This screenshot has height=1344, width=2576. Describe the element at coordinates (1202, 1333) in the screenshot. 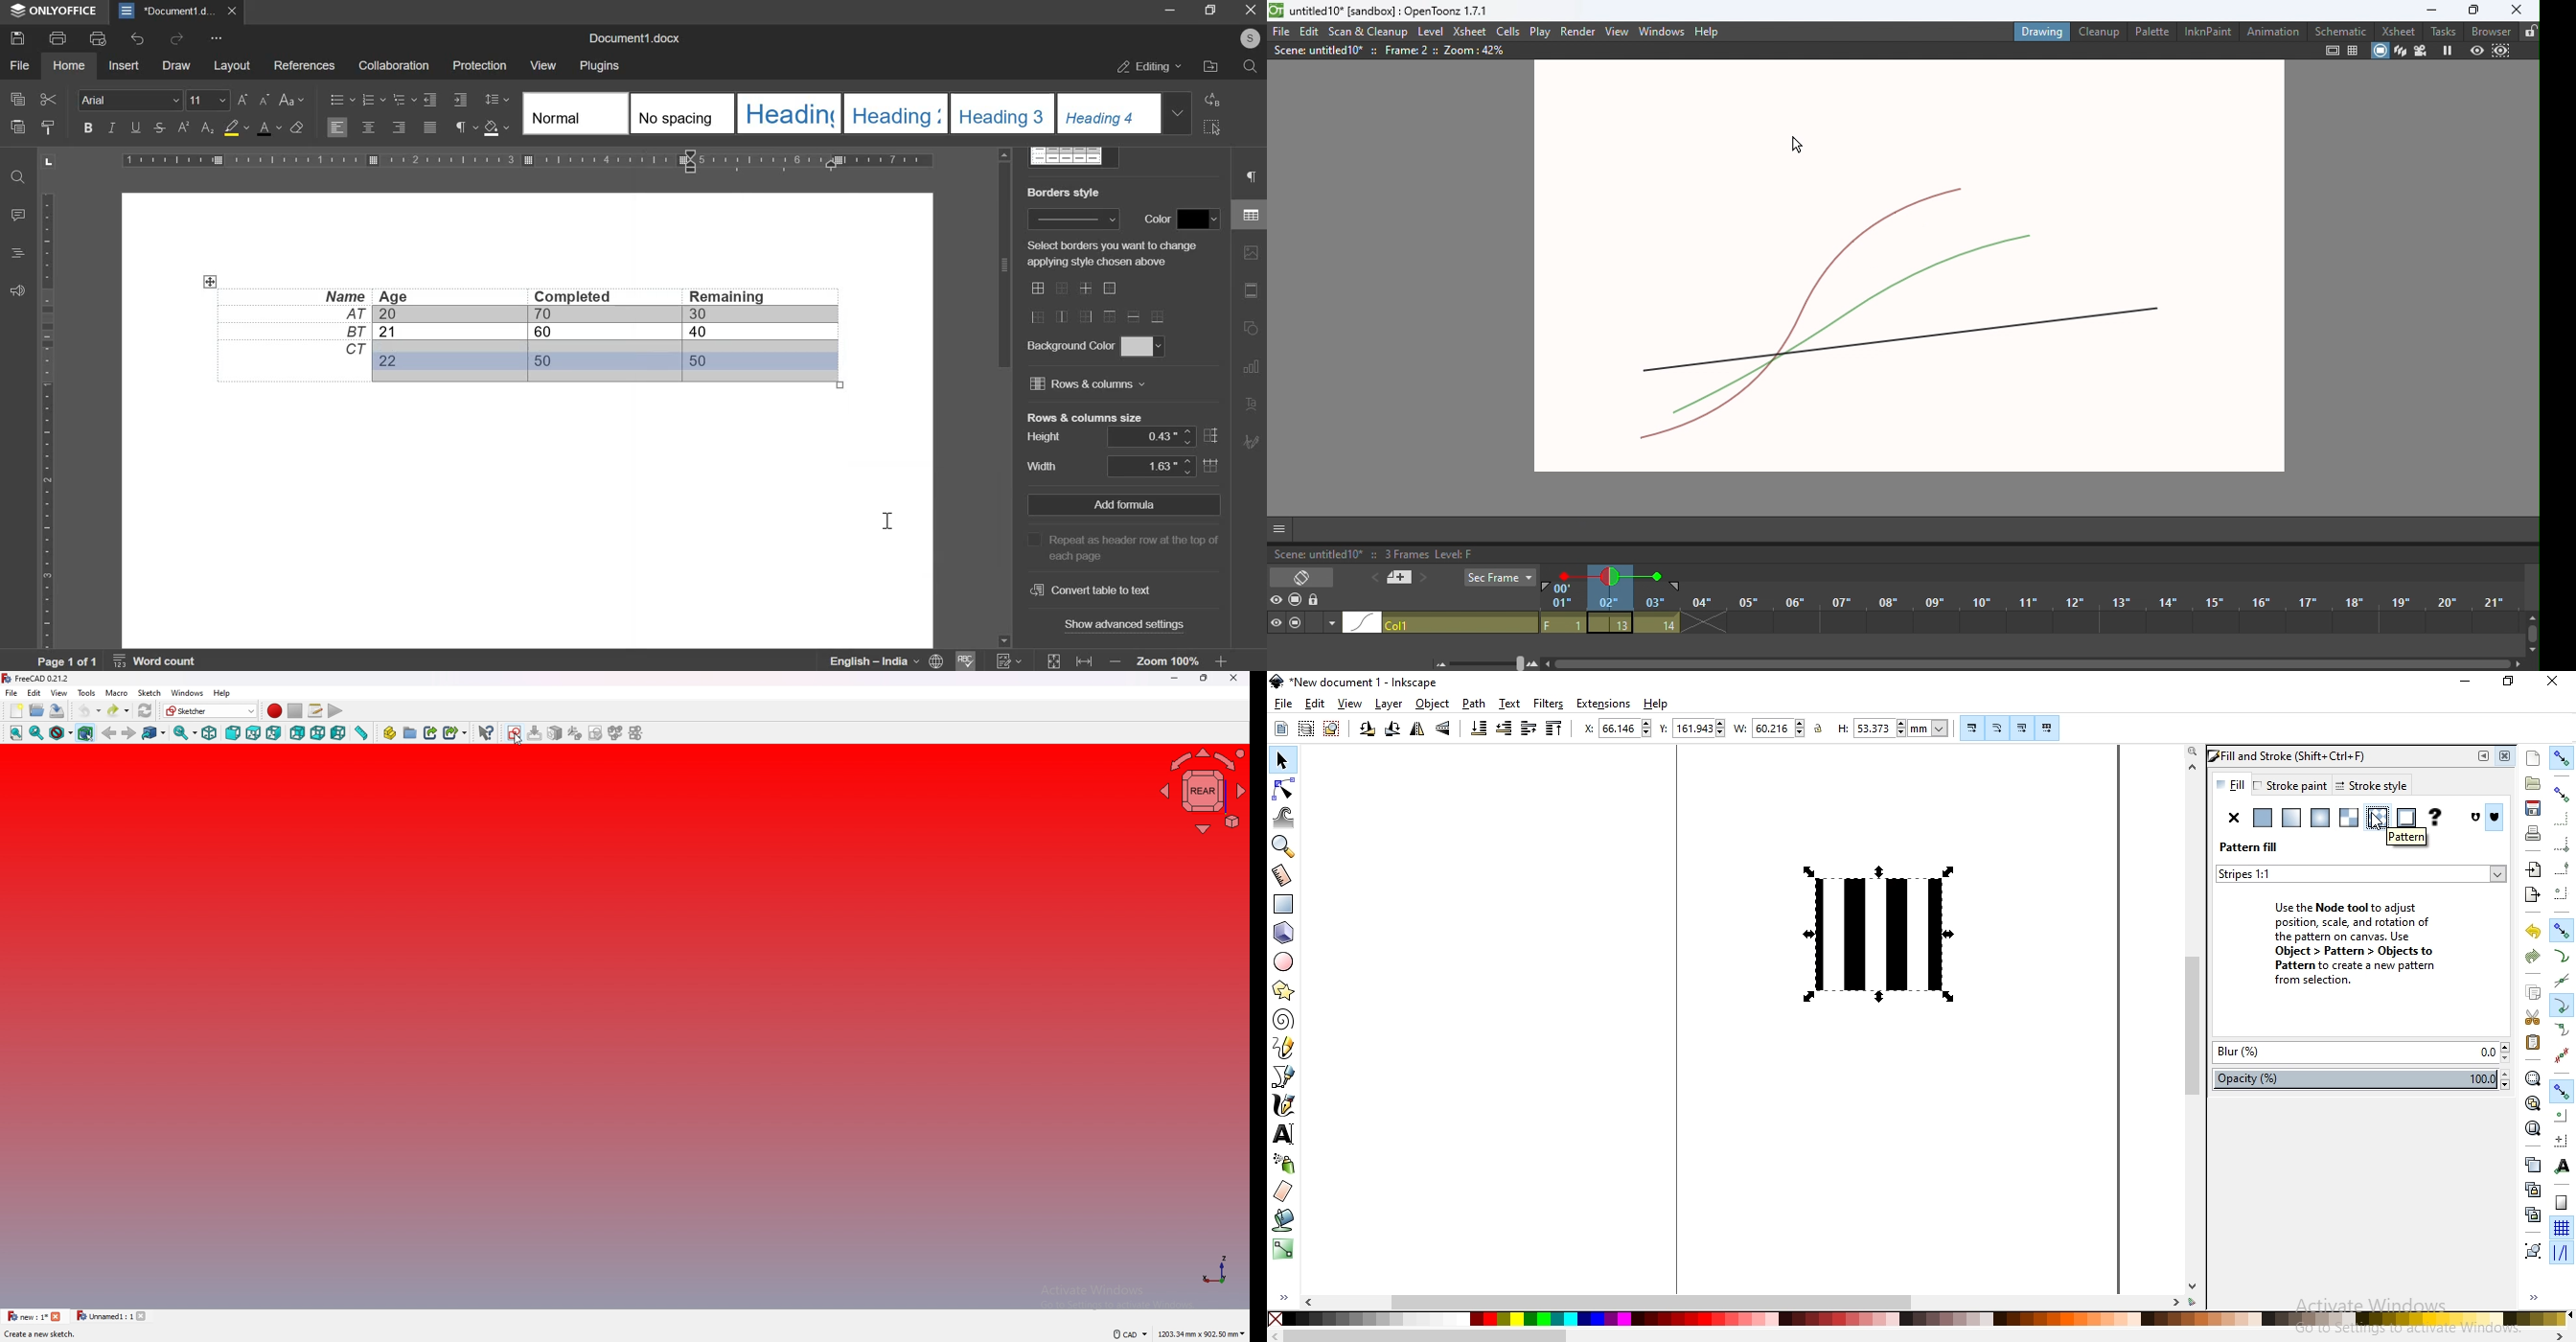

I see `1203.34 mm x 902.50 mm` at that location.